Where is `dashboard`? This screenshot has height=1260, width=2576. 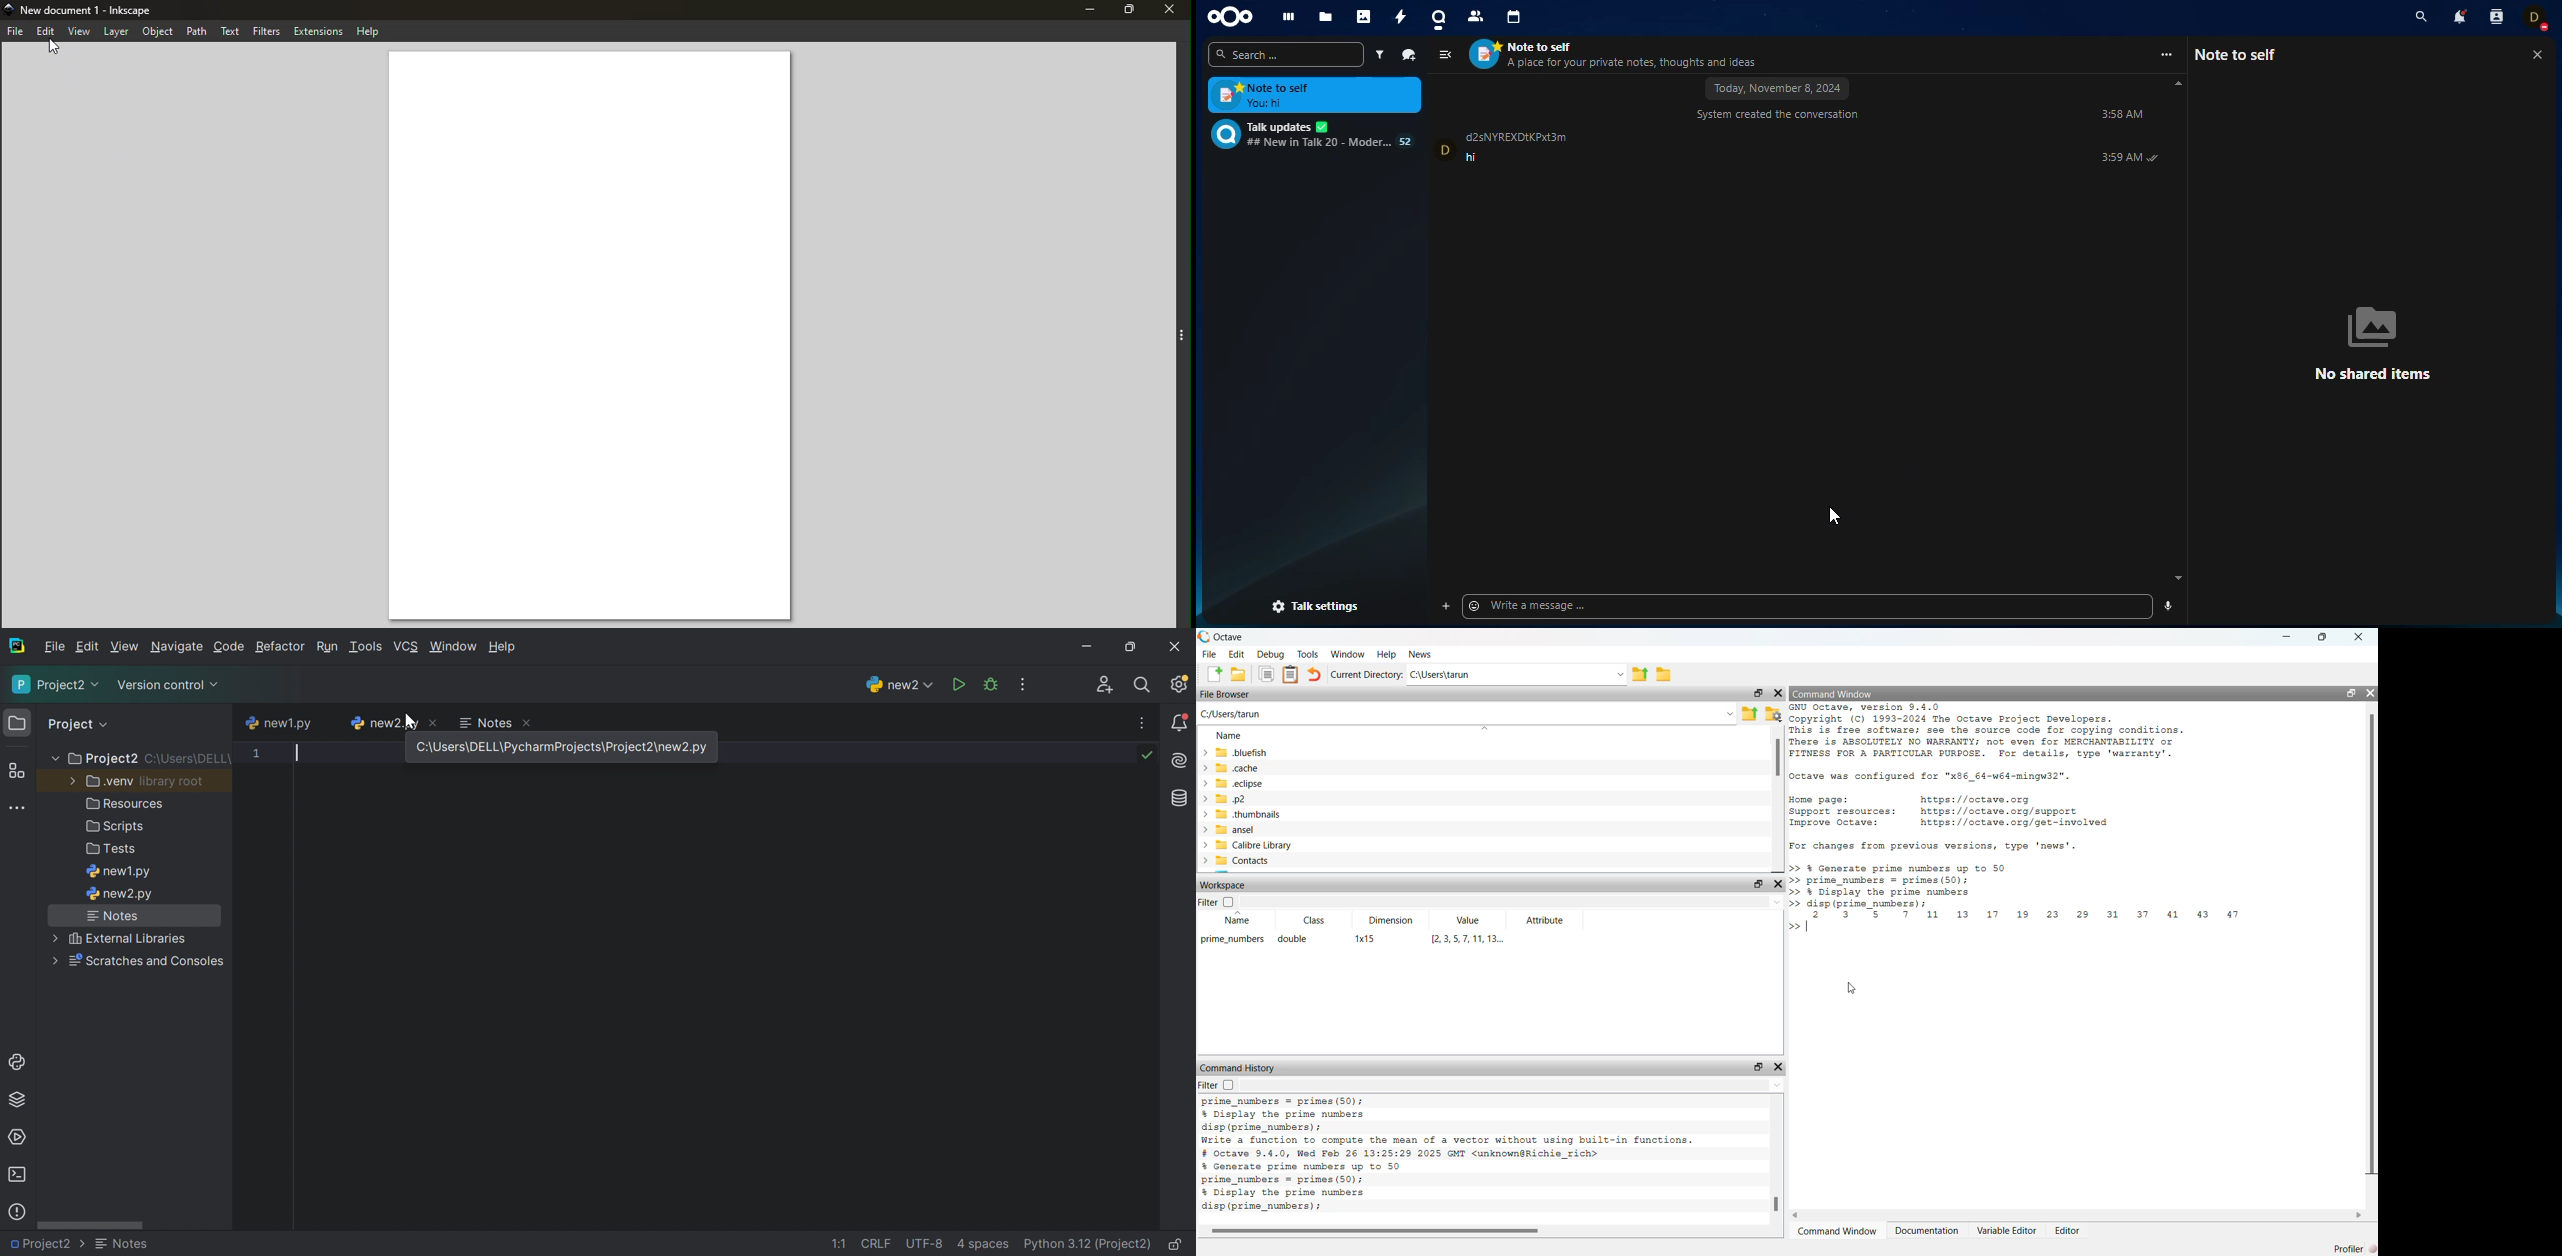
dashboard is located at coordinates (1289, 16).